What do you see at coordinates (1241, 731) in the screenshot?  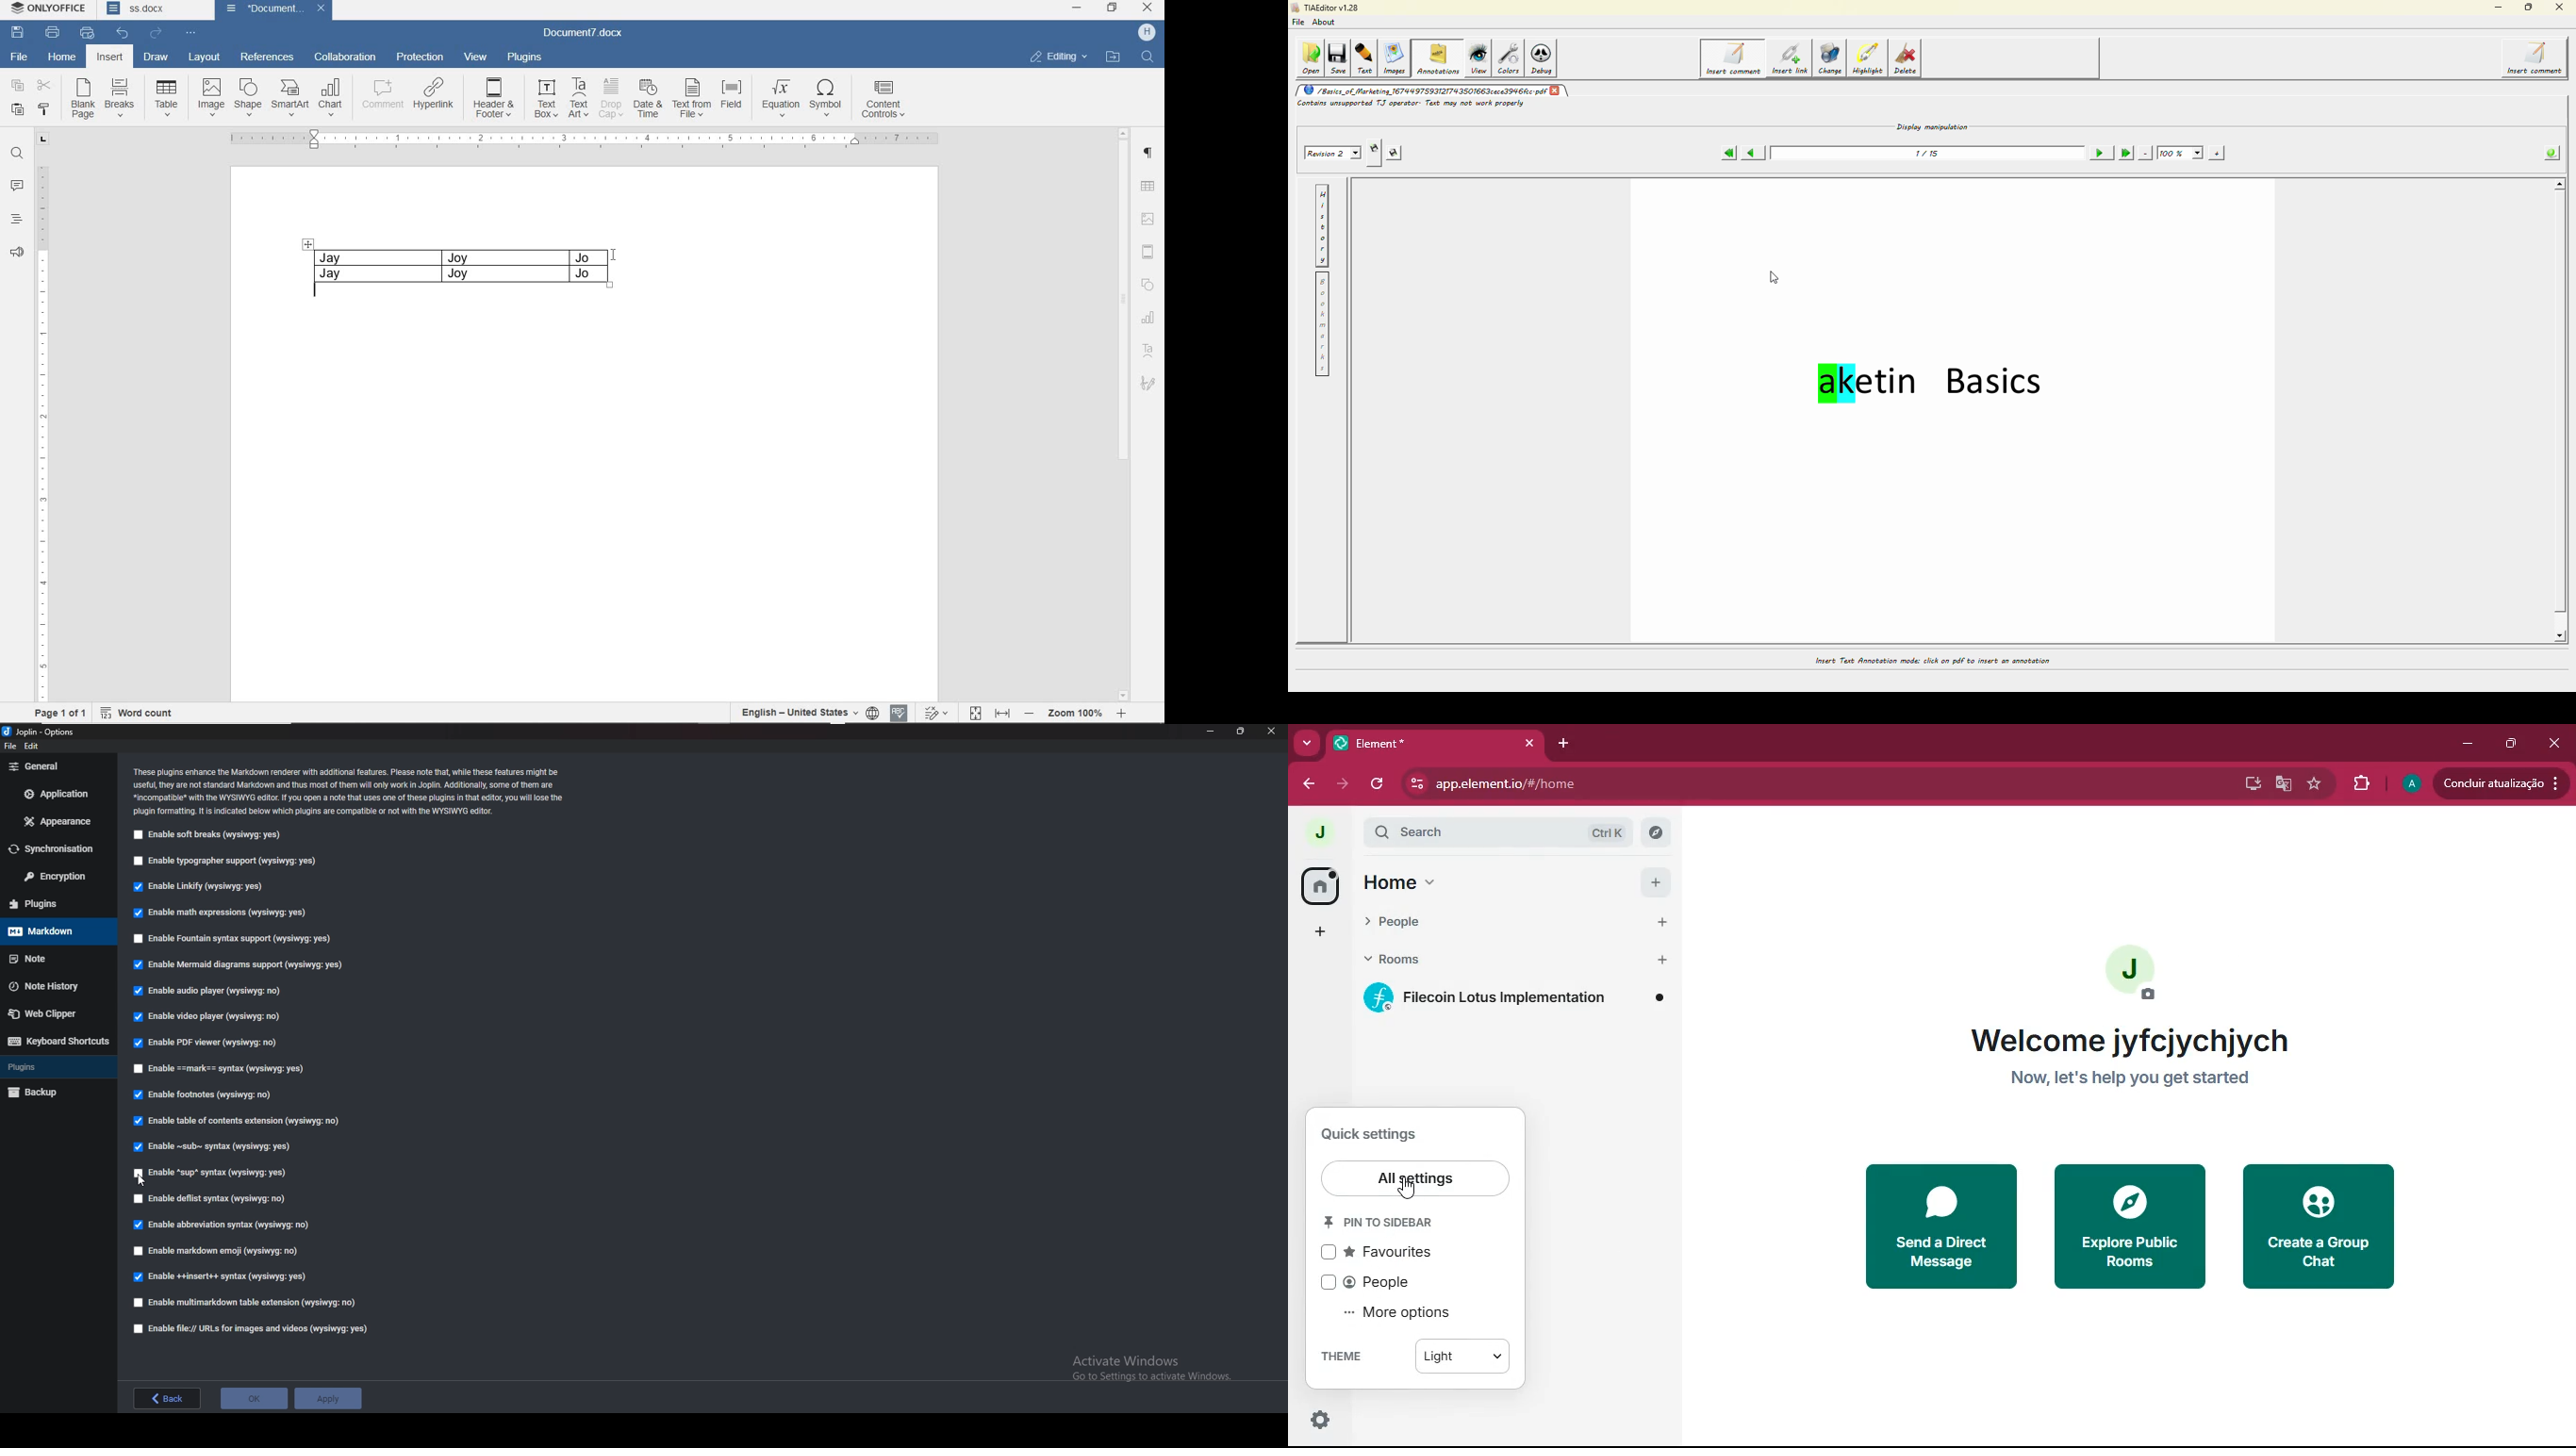 I see `resize` at bounding box center [1241, 731].